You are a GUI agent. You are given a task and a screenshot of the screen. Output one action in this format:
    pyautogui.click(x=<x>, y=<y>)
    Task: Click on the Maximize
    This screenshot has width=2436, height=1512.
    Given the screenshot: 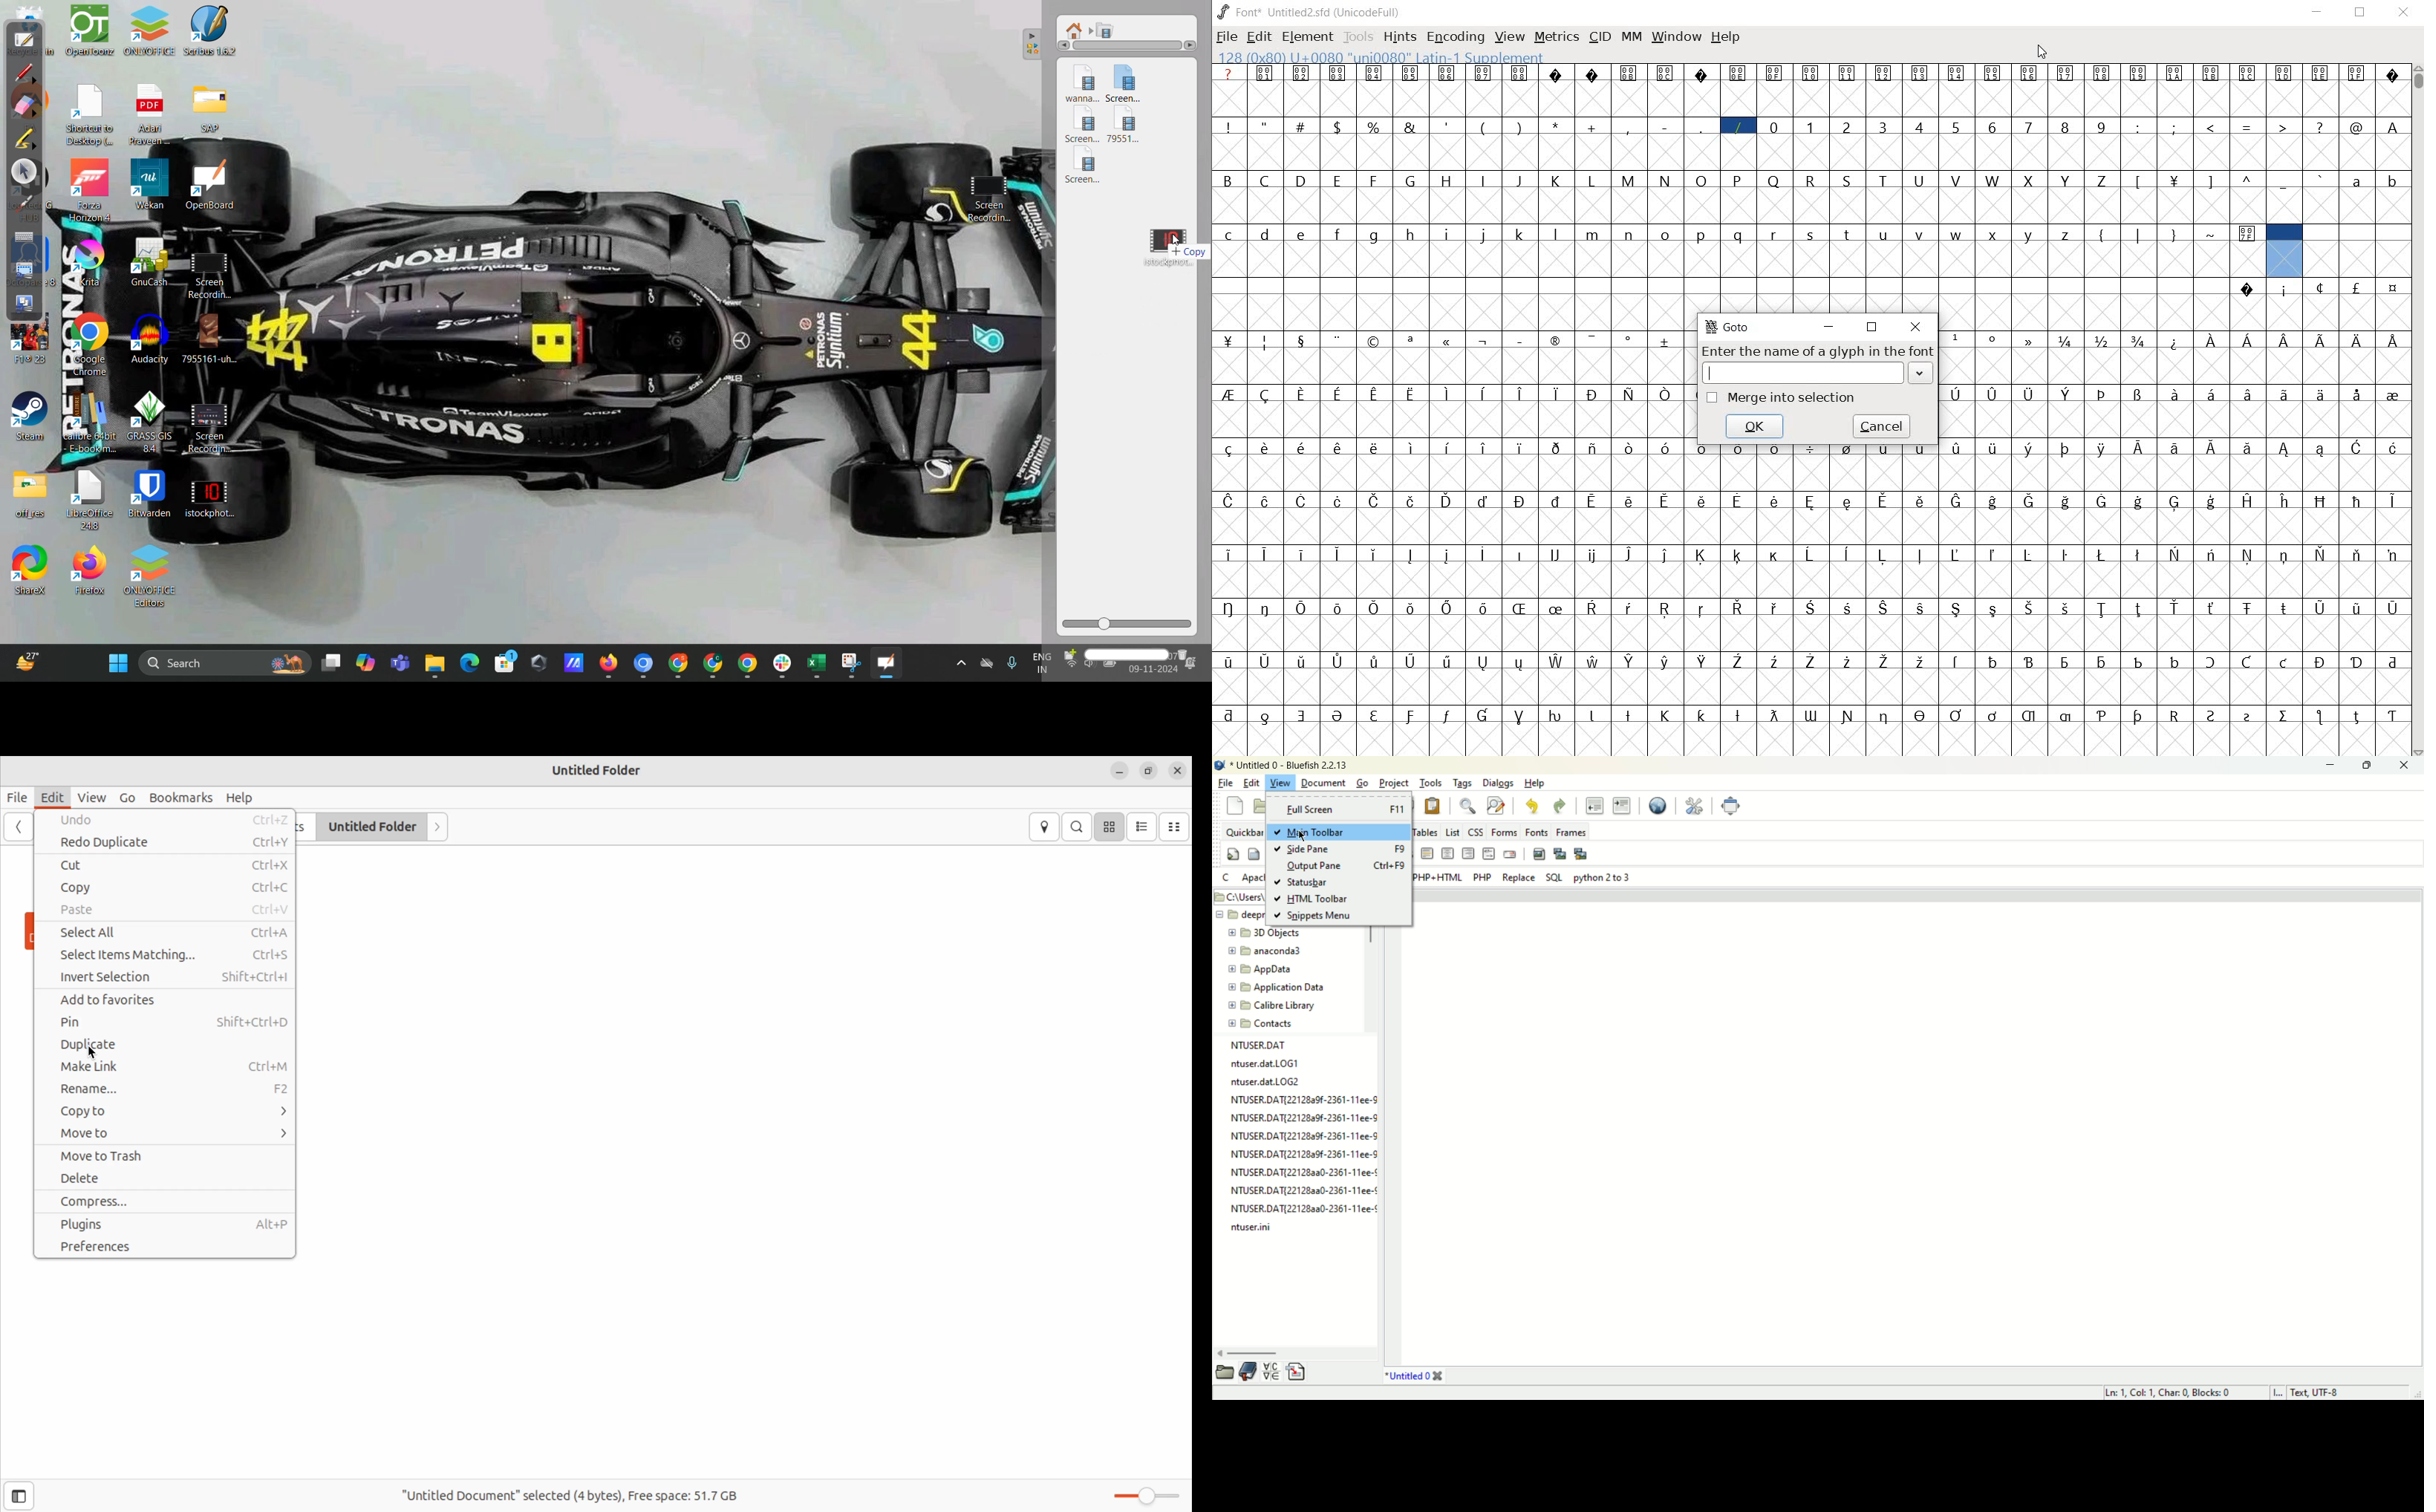 What is the action you would take?
    pyautogui.click(x=1871, y=327)
    